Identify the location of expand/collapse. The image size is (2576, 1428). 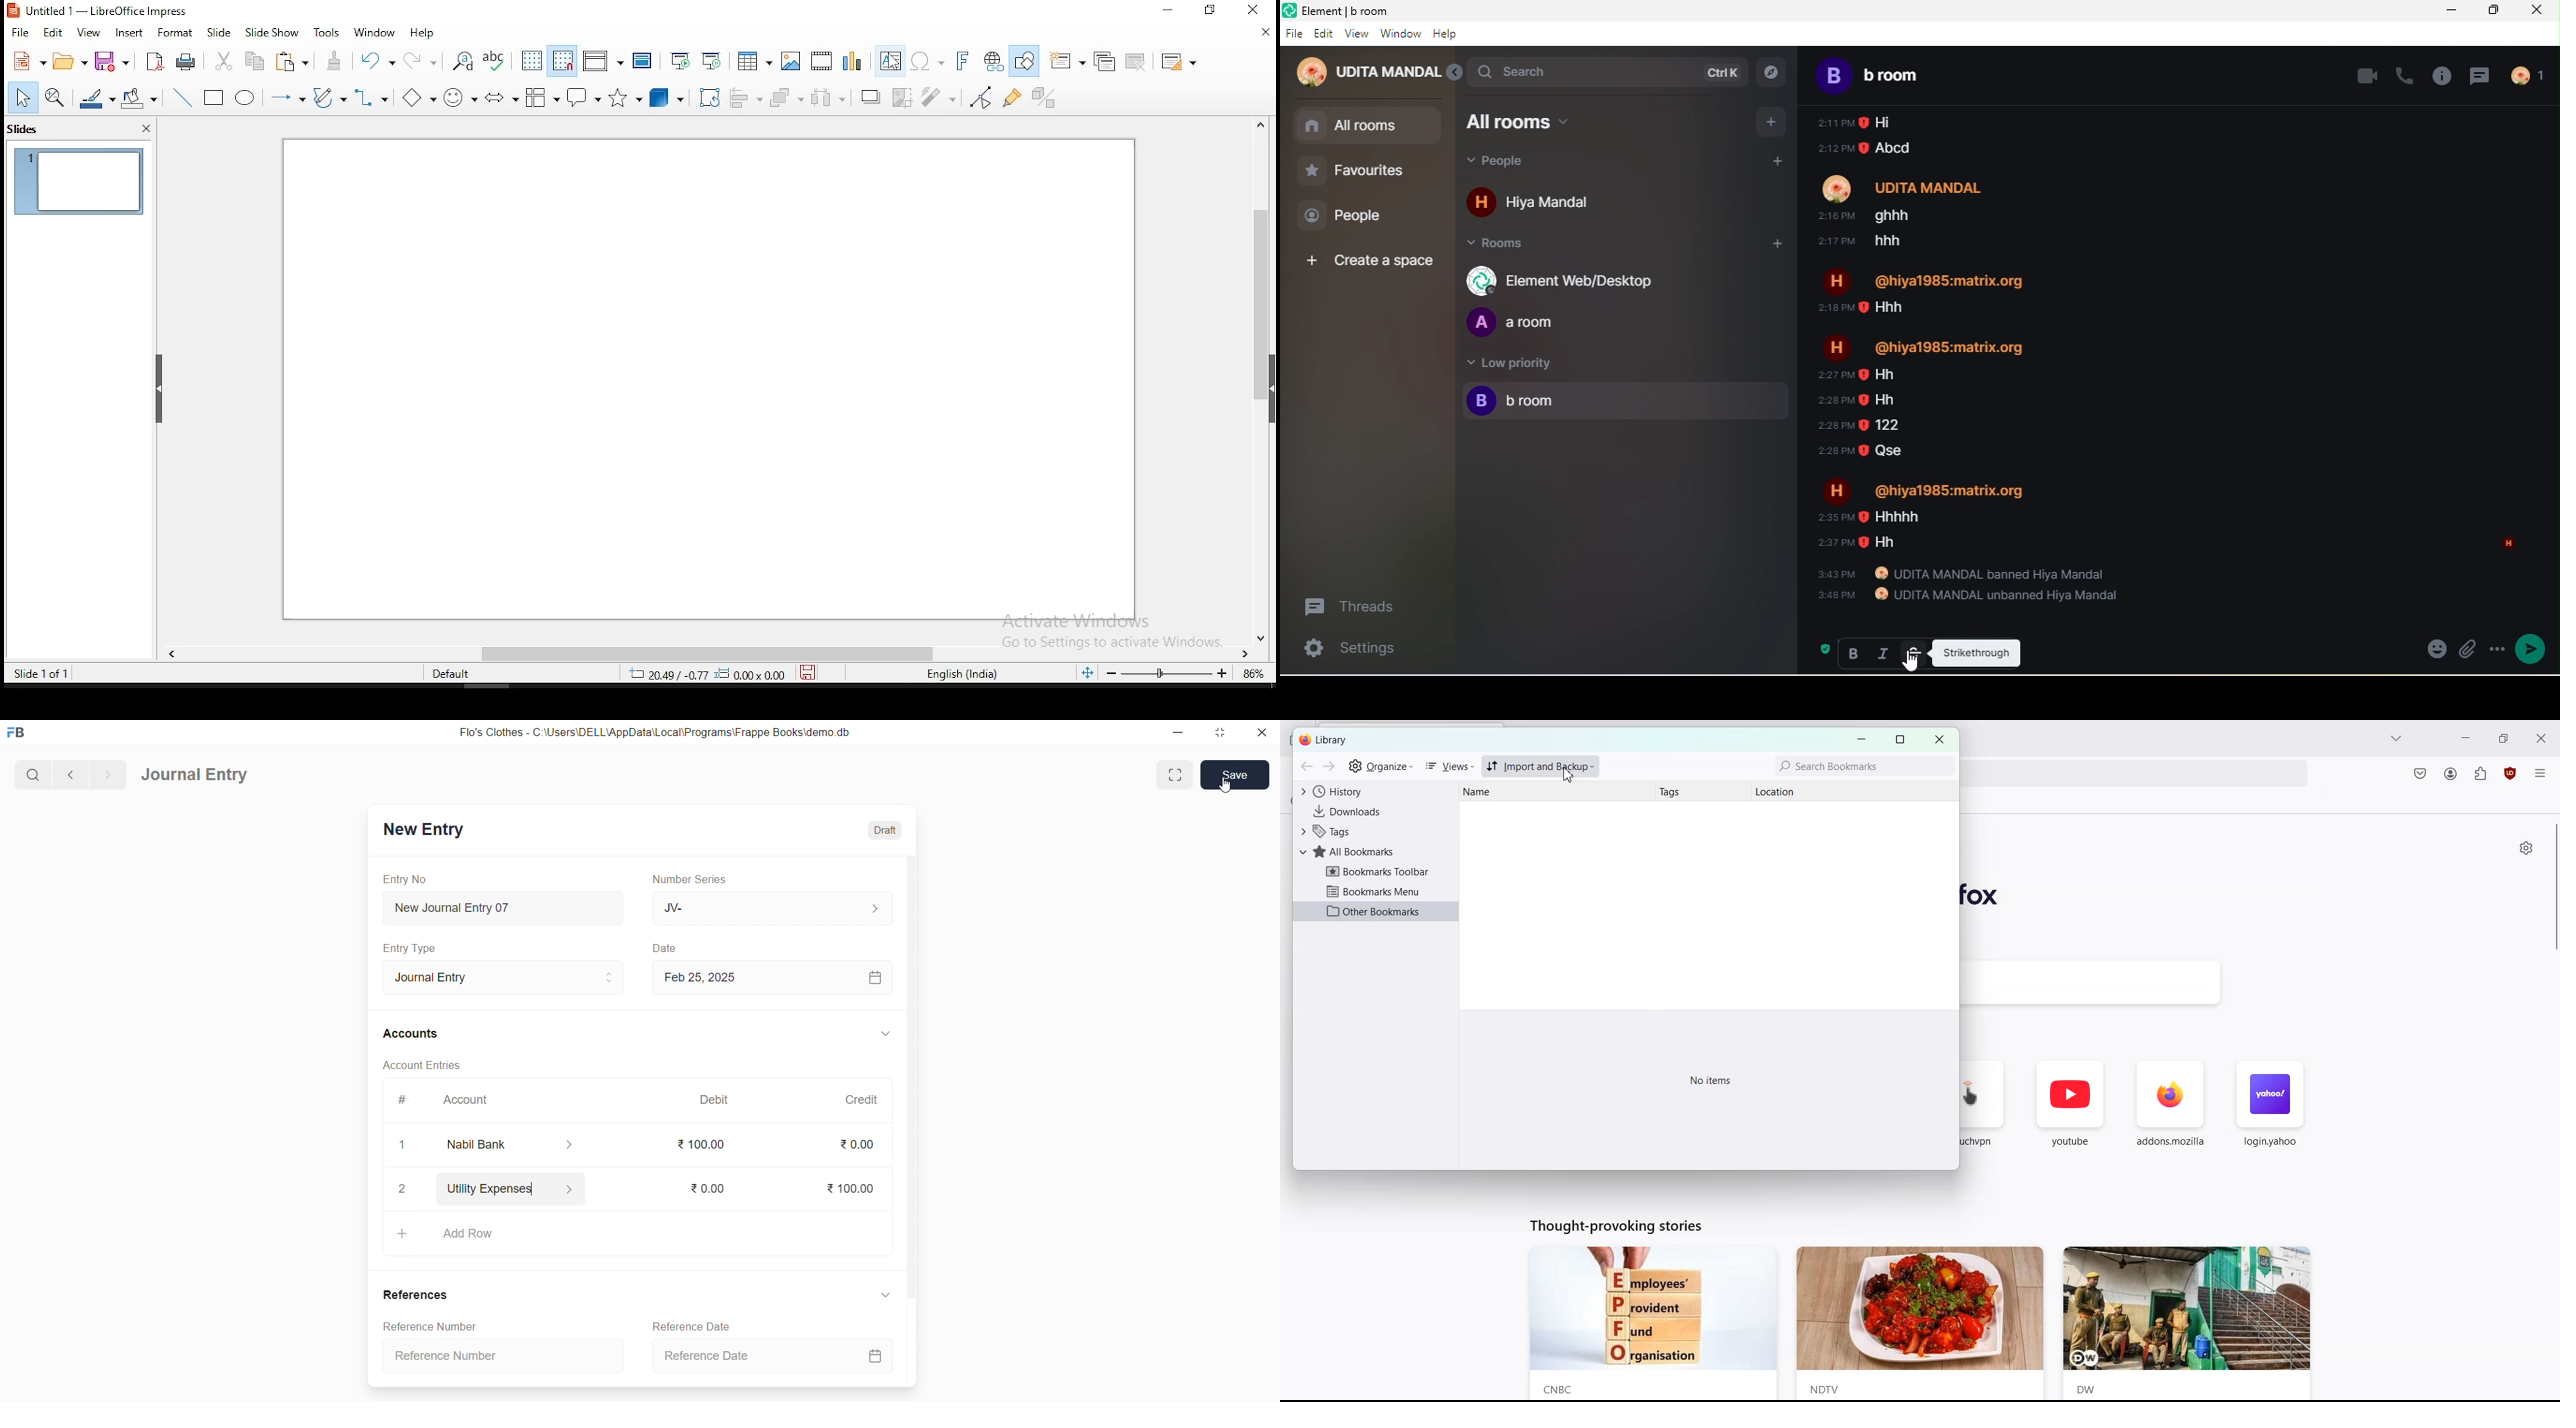
(879, 1034).